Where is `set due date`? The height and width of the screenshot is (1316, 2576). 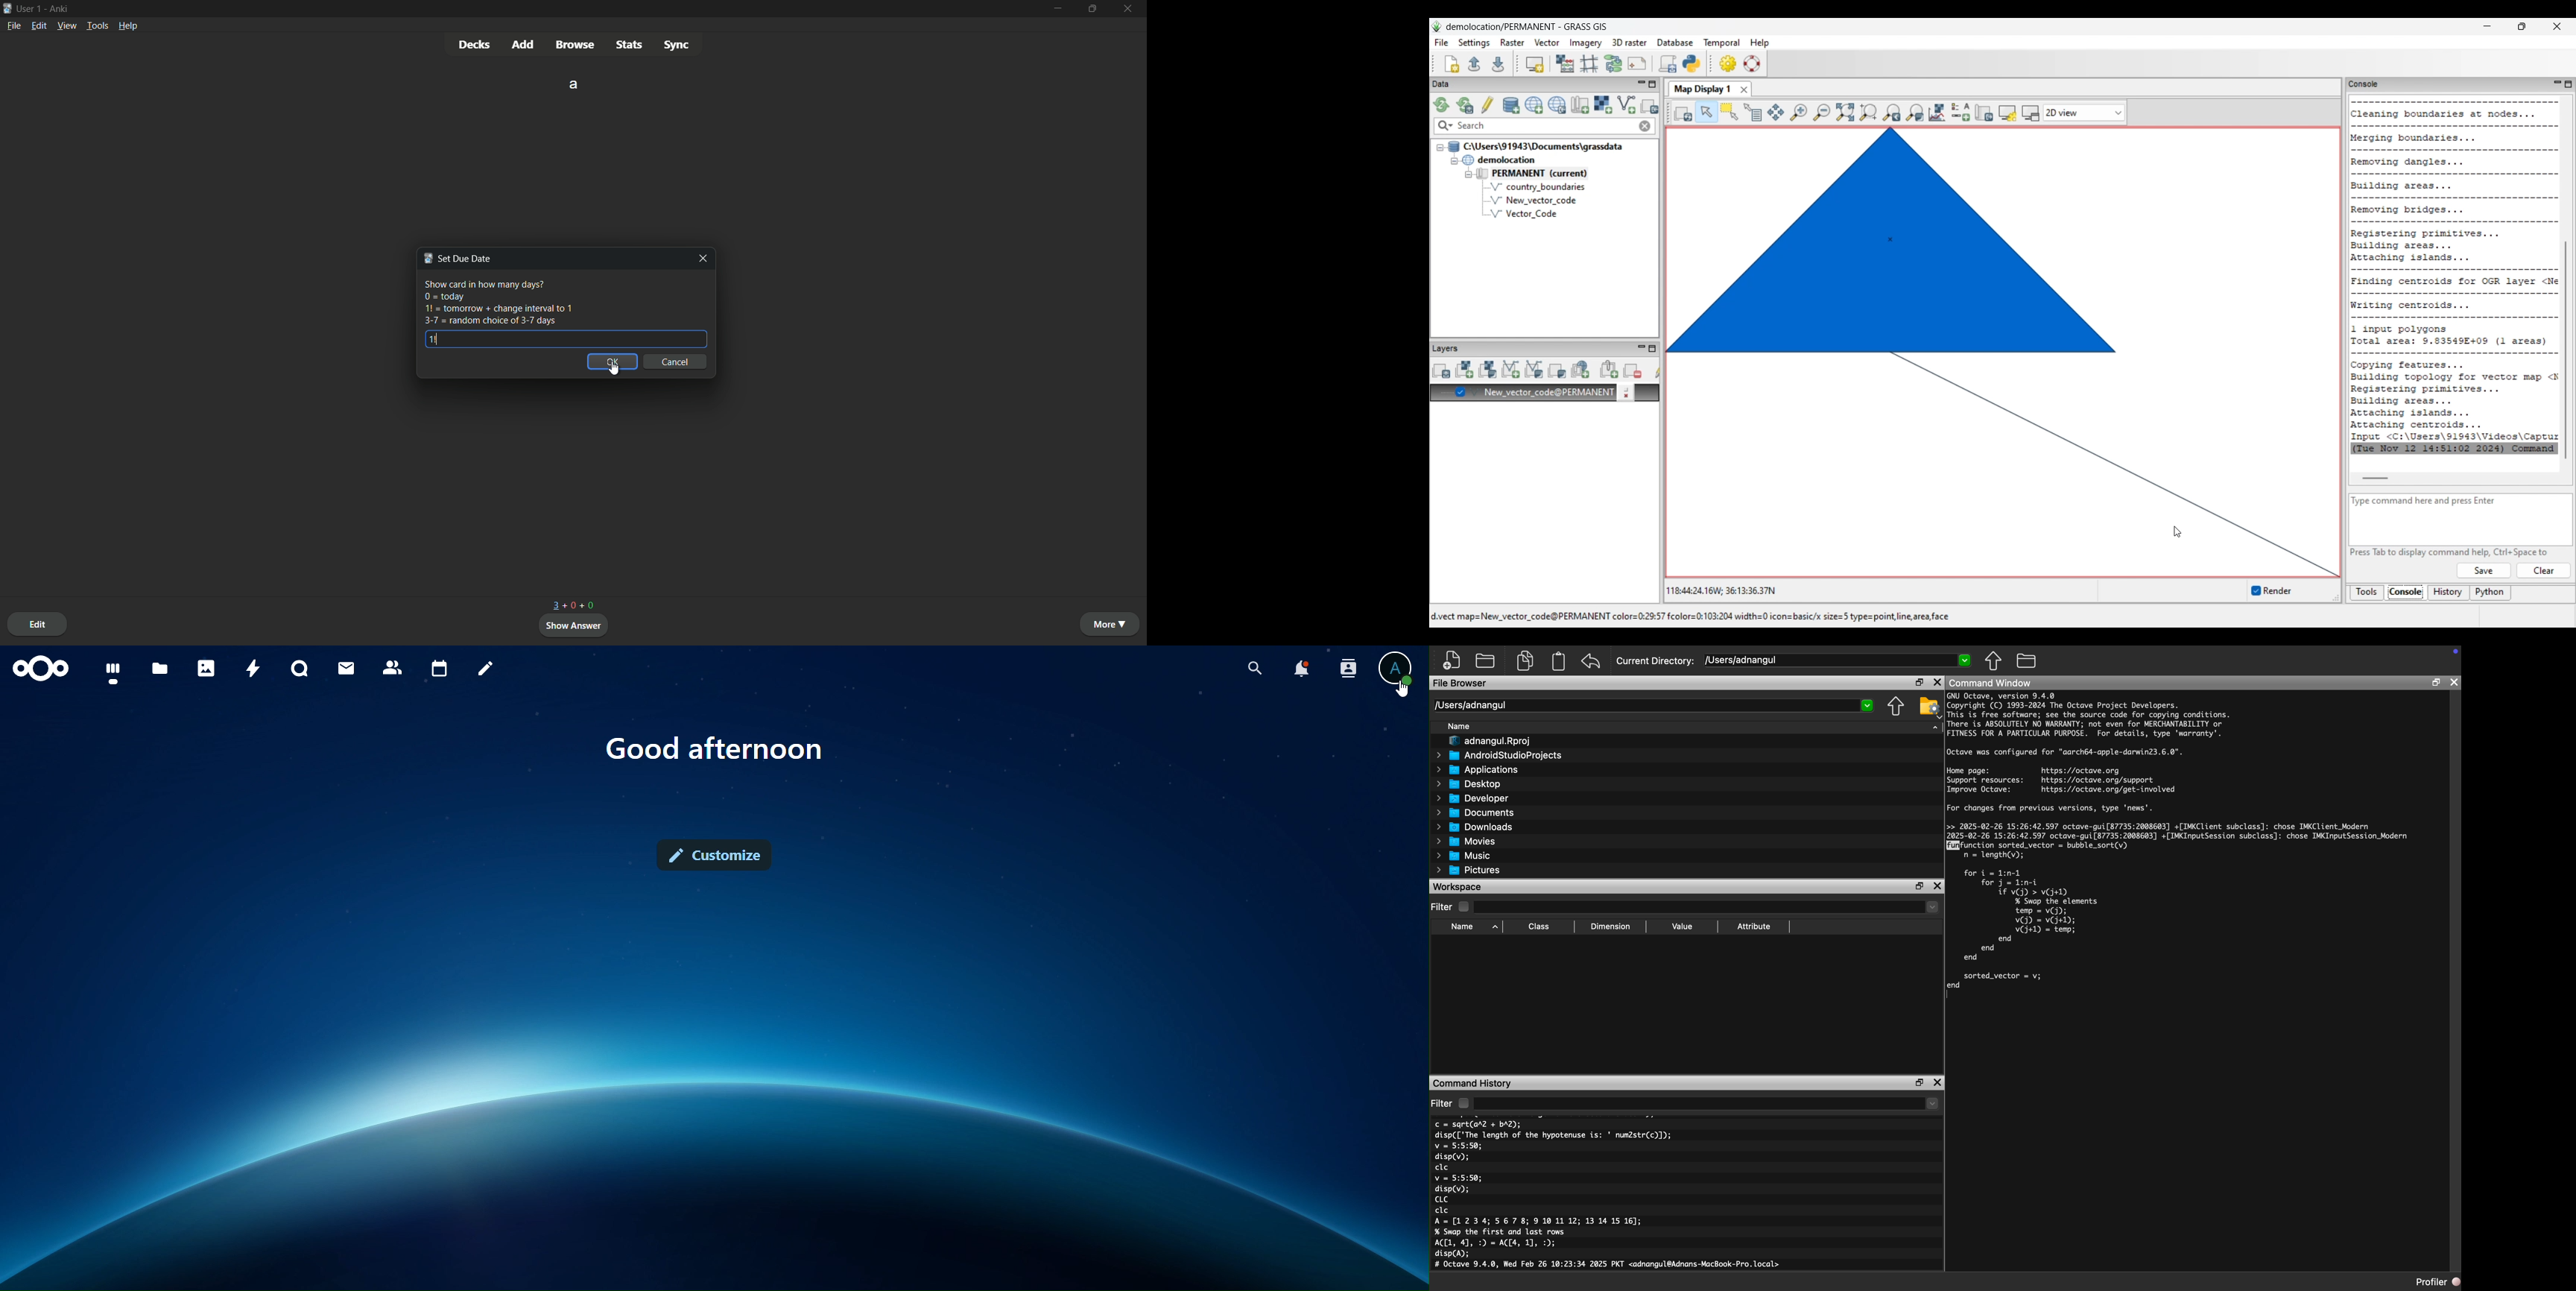 set due date is located at coordinates (456, 258).